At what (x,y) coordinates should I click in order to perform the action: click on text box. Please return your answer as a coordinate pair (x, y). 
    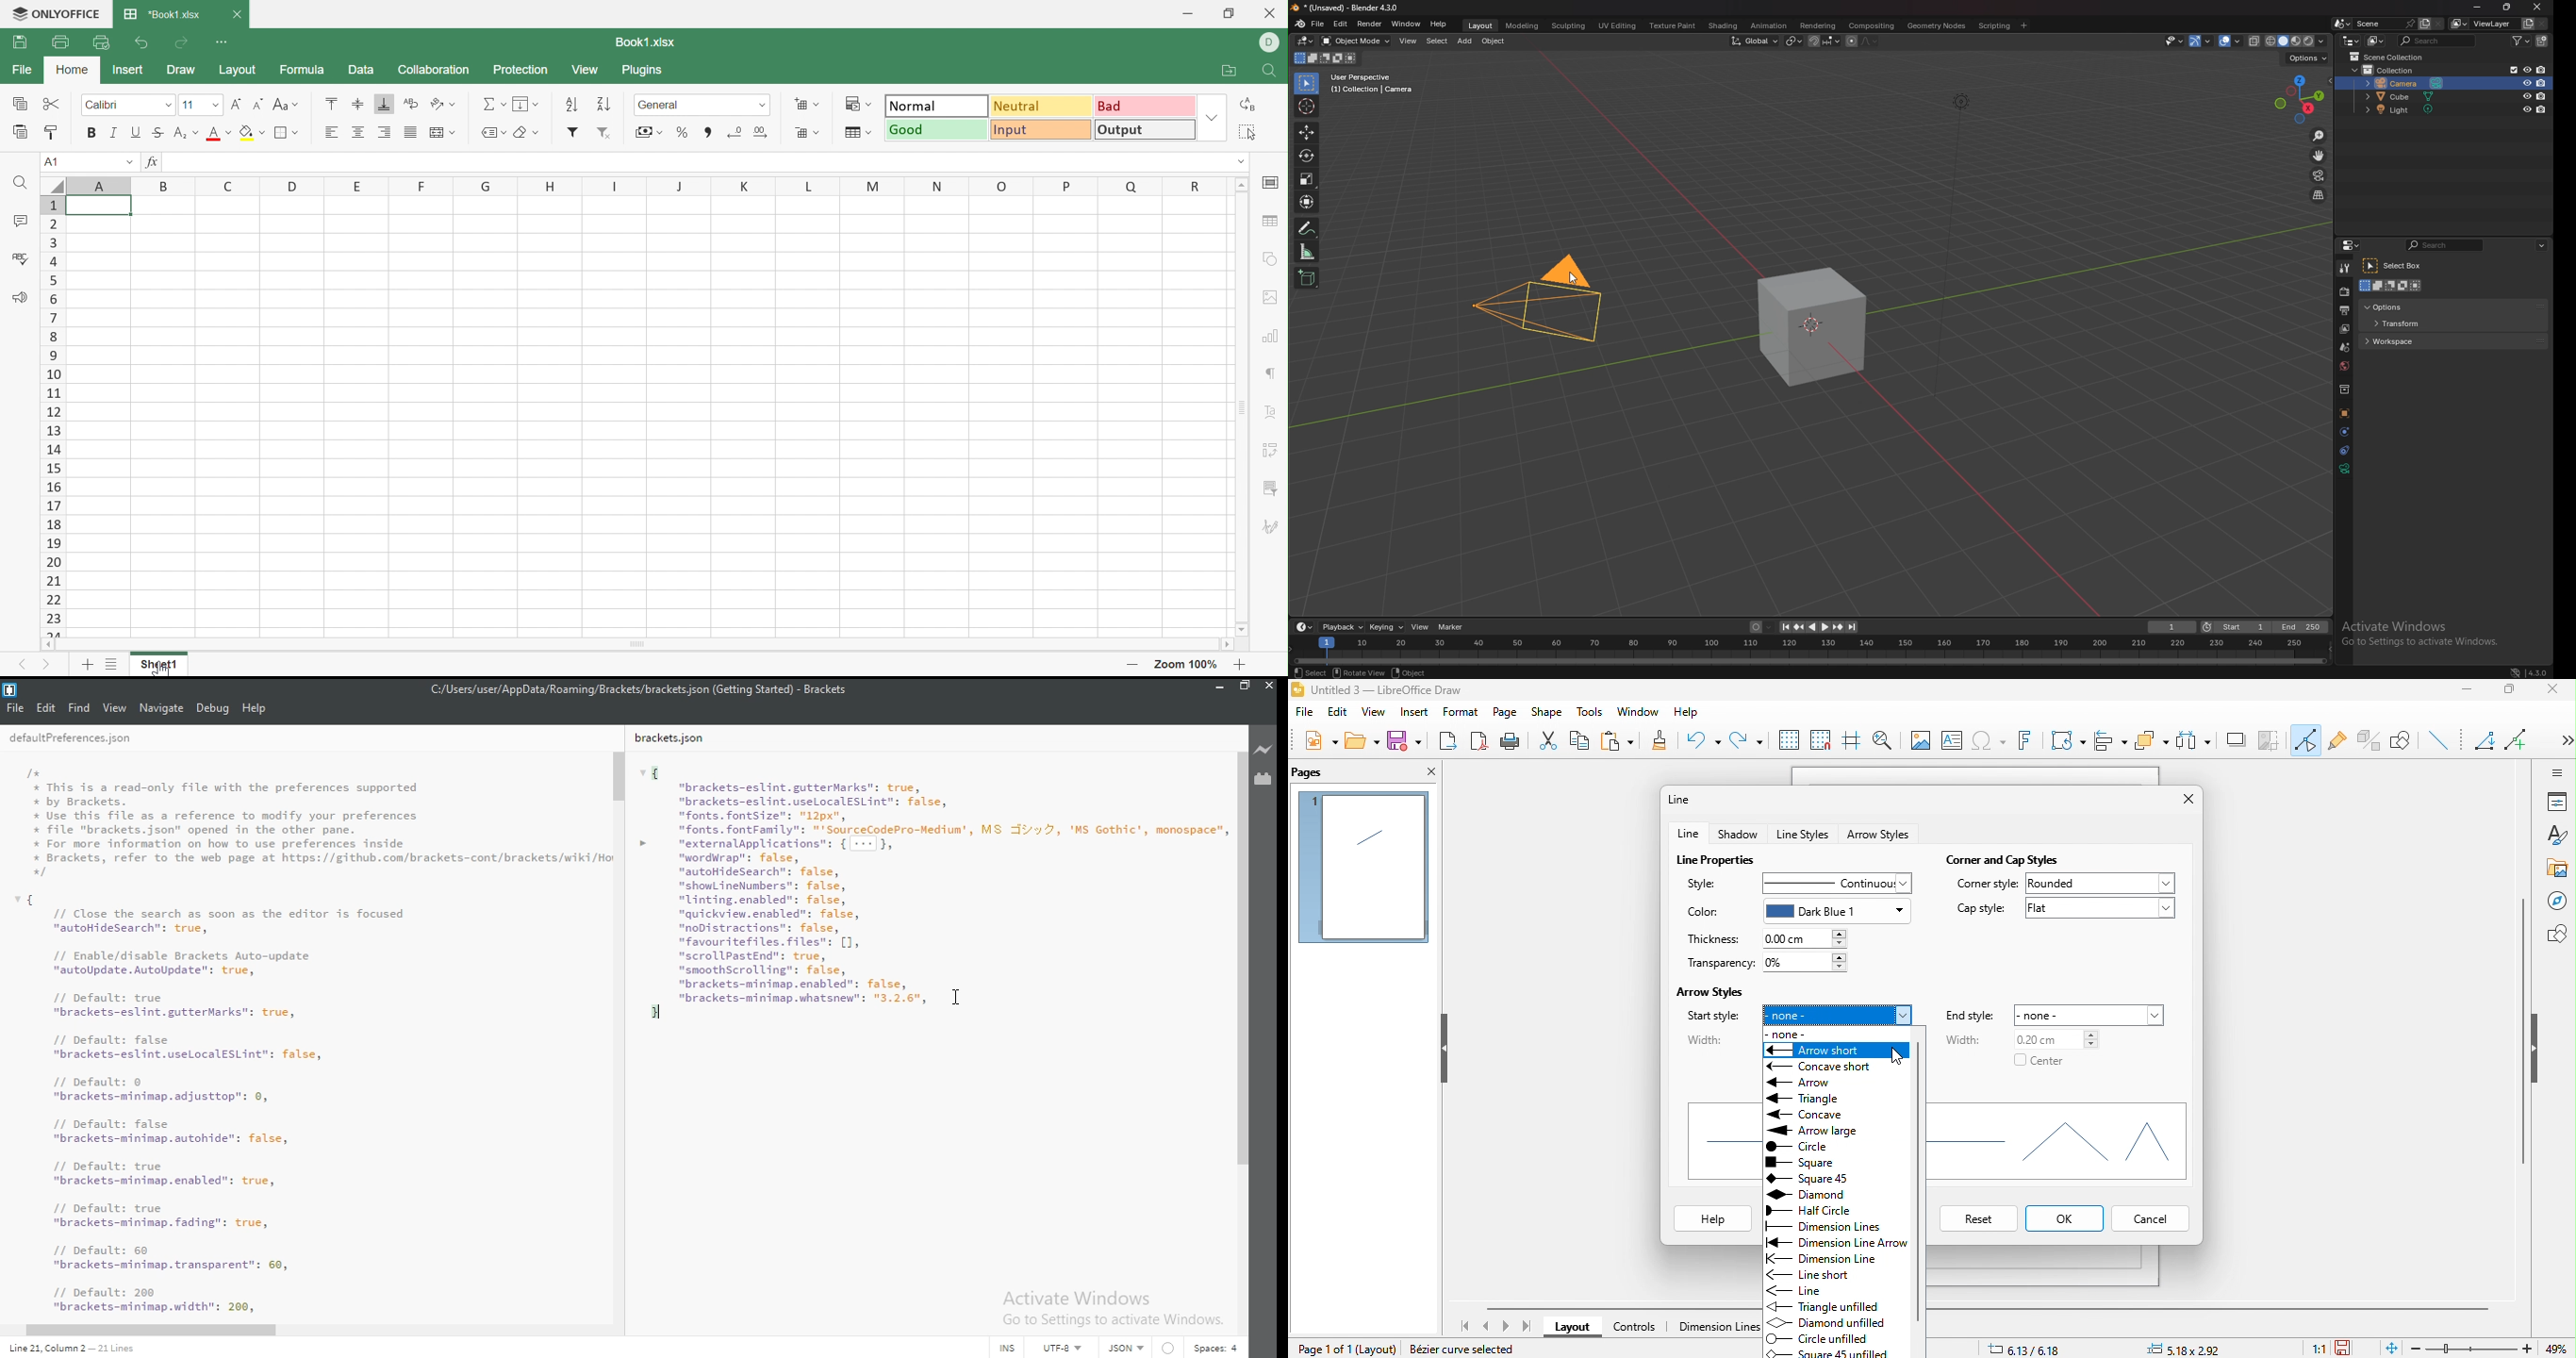
    Looking at the image, I should click on (1953, 743).